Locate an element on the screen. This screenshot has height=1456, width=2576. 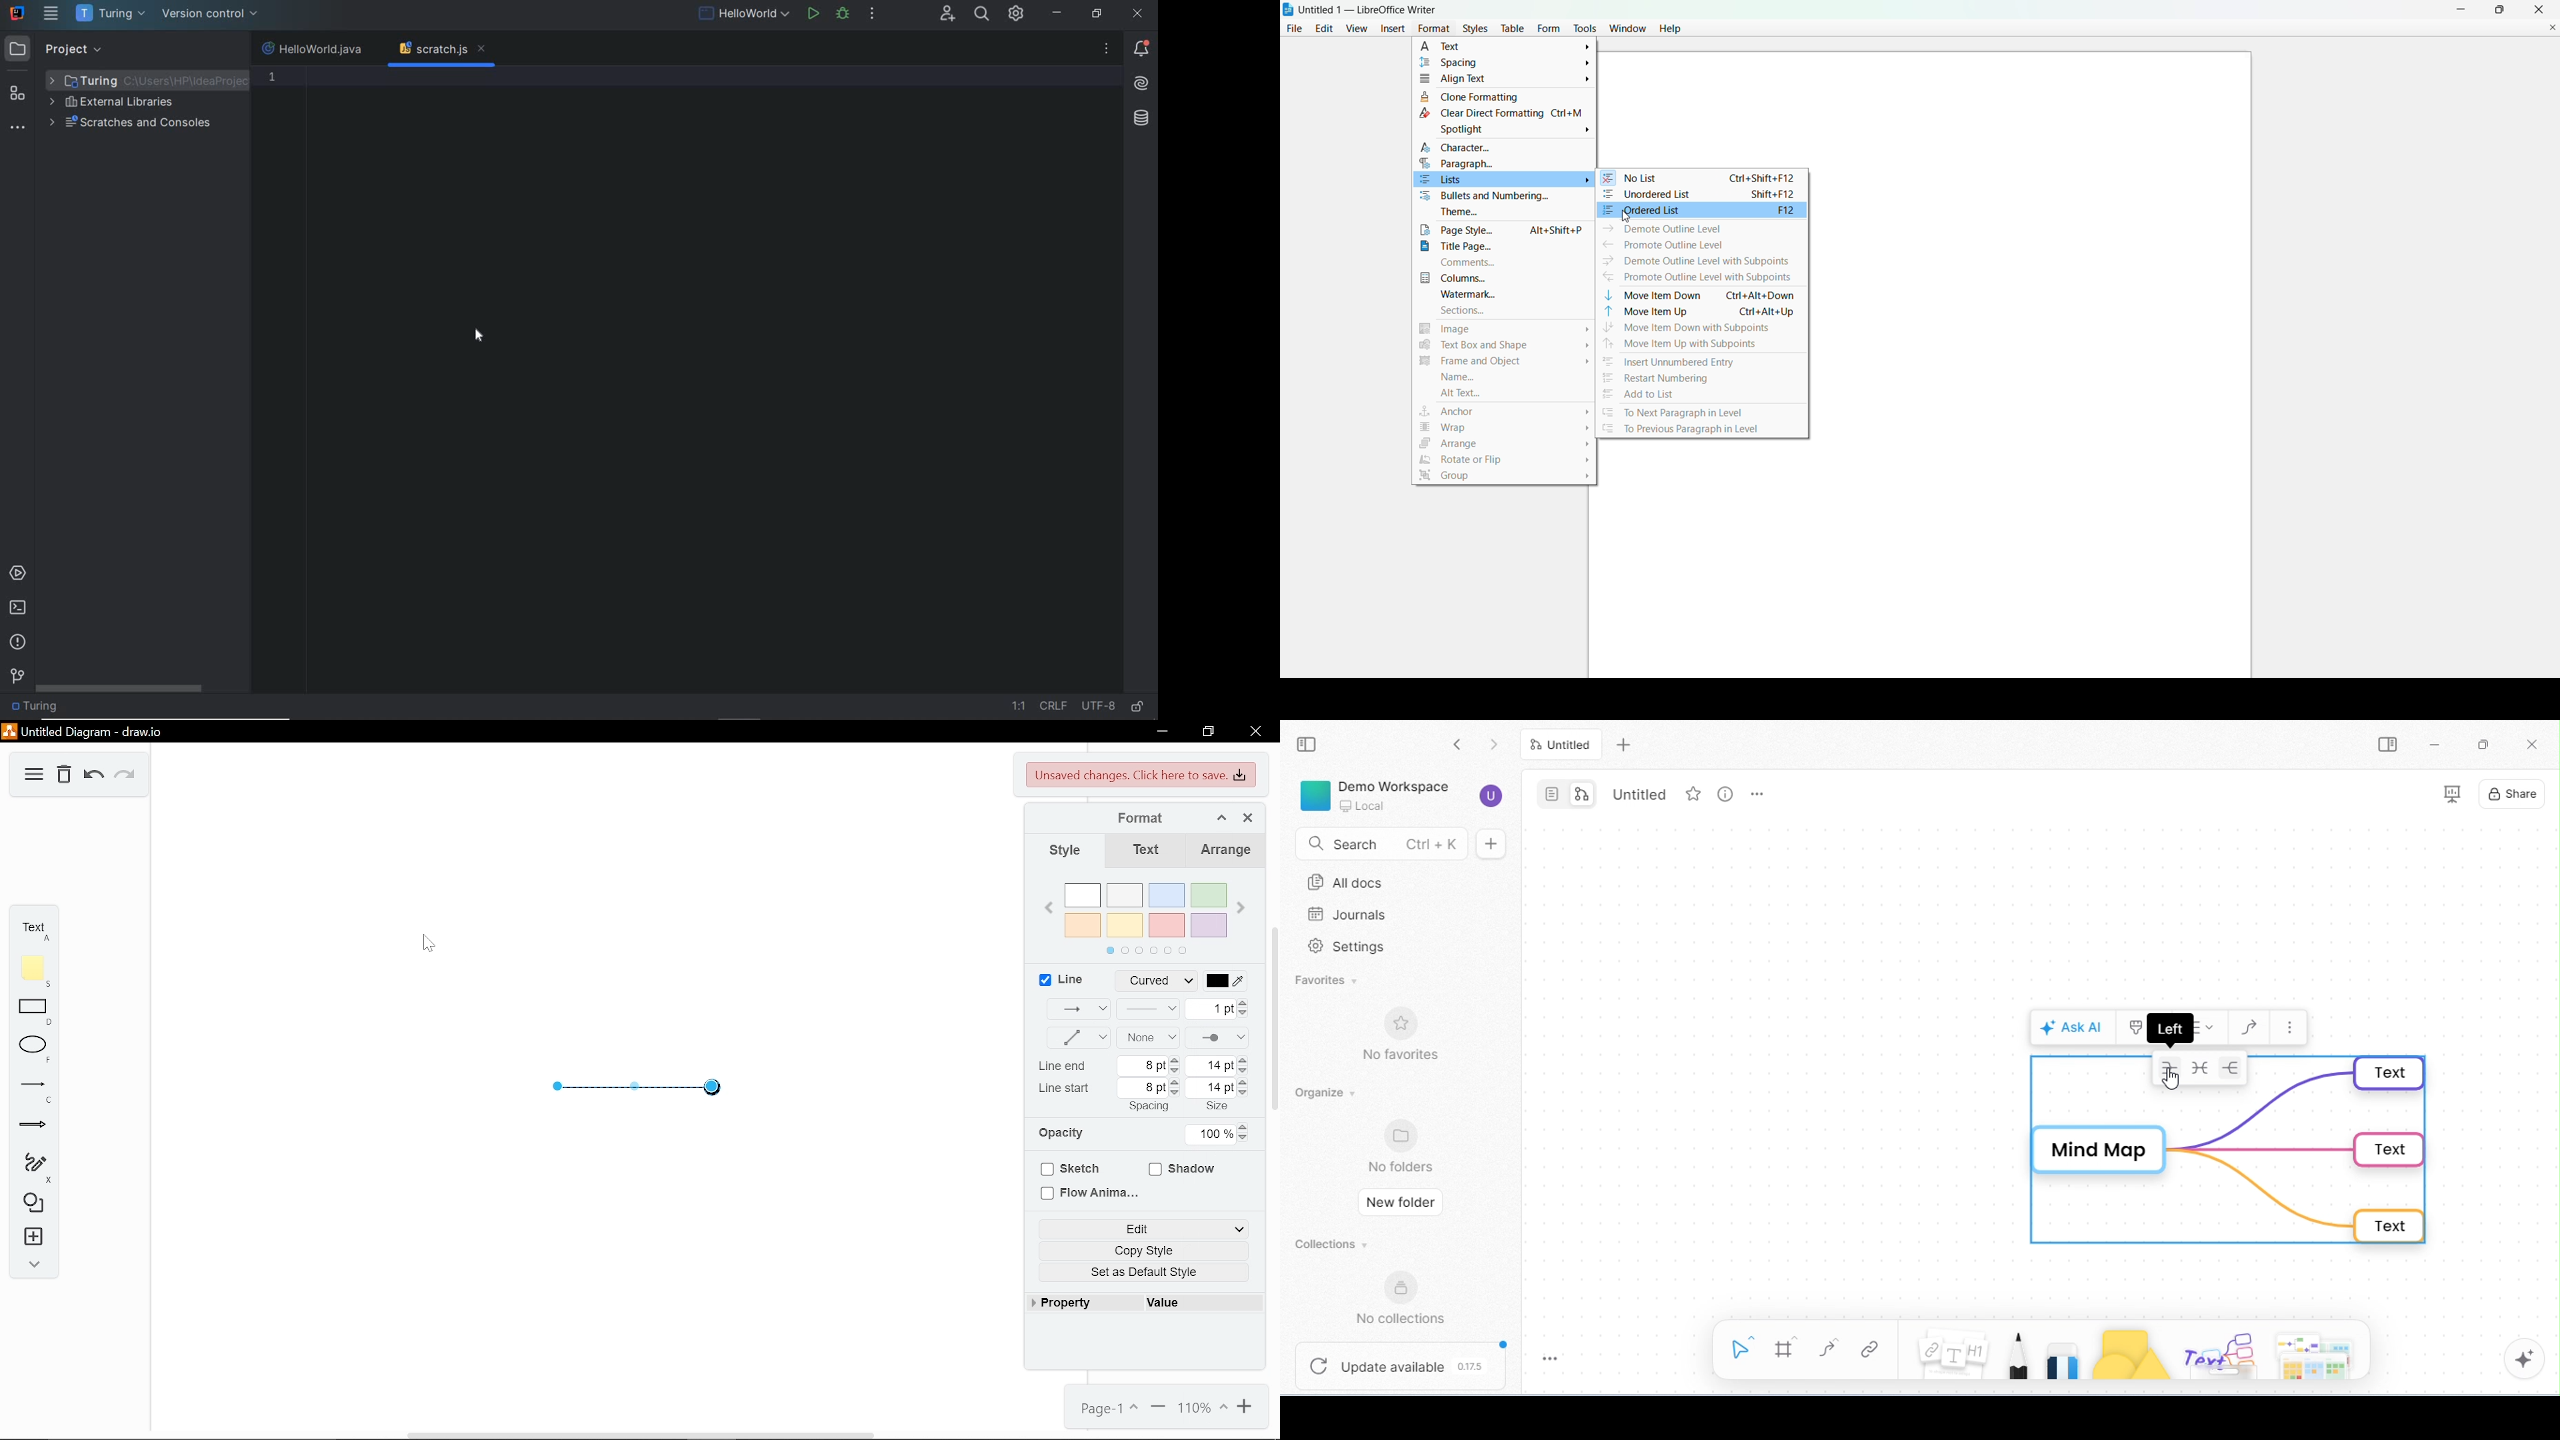
all docs is located at coordinates (1352, 882).